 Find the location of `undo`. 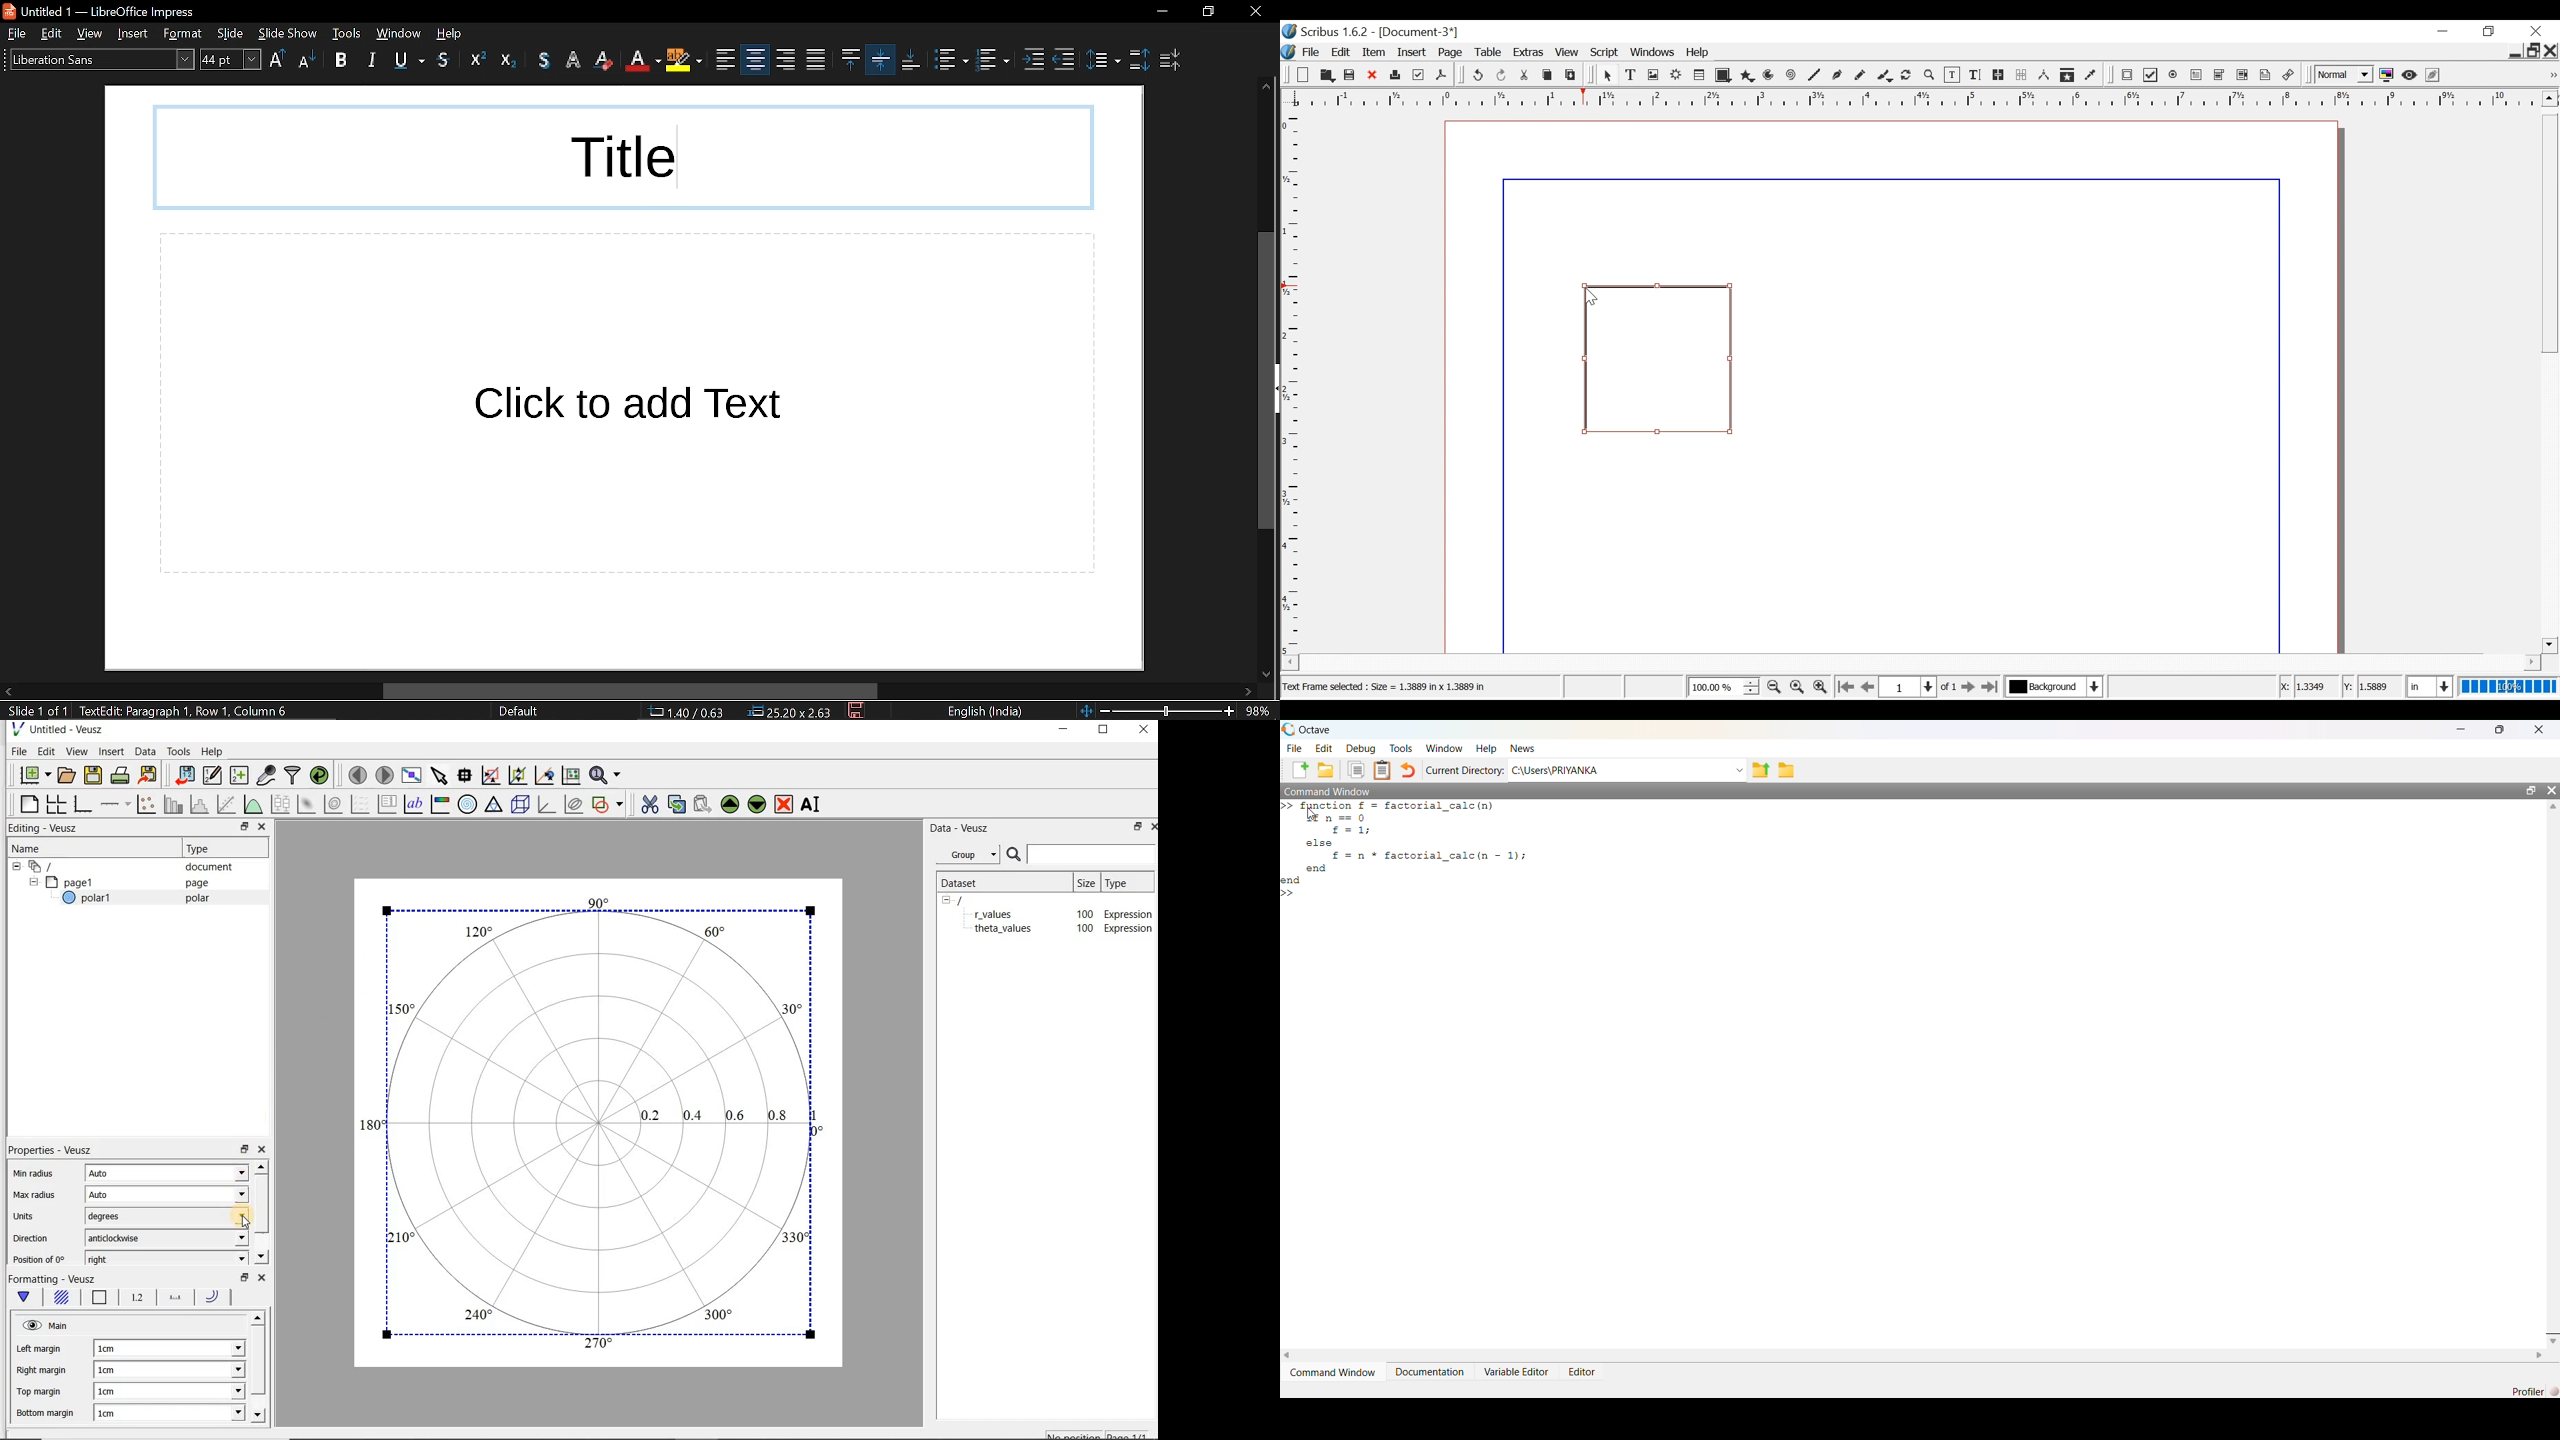

undo is located at coordinates (1477, 73).